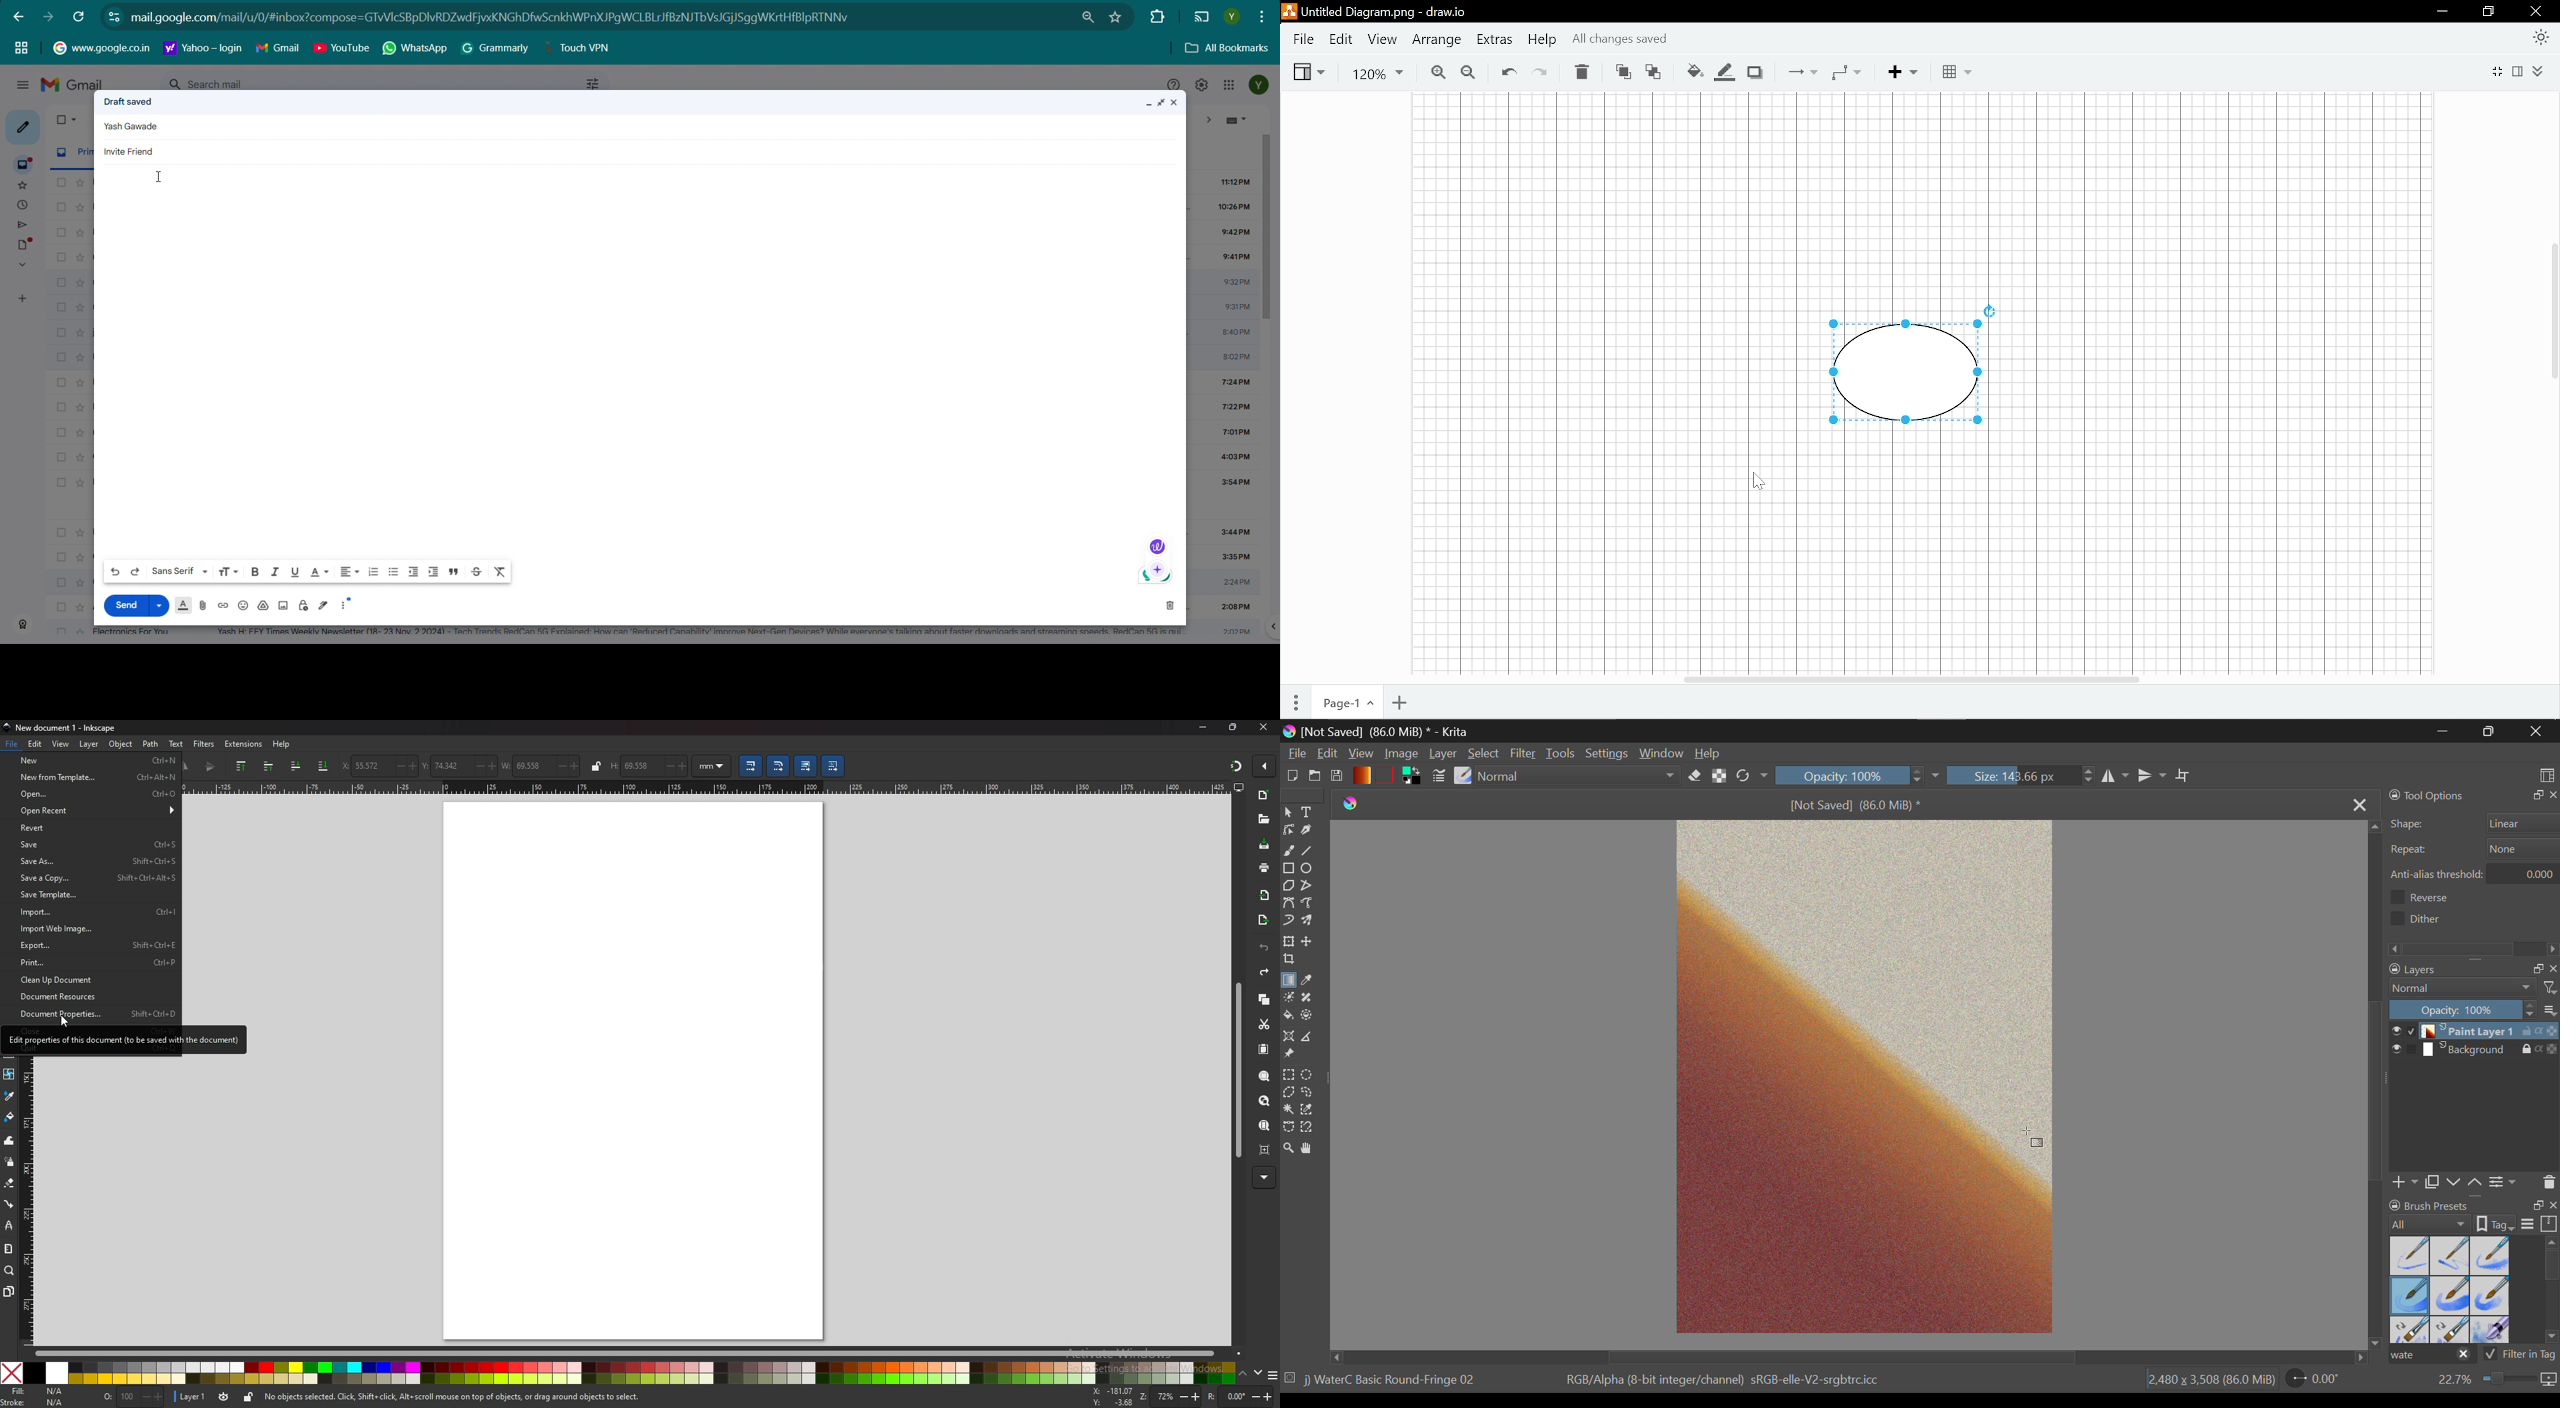 Image resolution: width=2576 pixels, height=1428 pixels. What do you see at coordinates (454, 571) in the screenshot?
I see `Quote` at bounding box center [454, 571].